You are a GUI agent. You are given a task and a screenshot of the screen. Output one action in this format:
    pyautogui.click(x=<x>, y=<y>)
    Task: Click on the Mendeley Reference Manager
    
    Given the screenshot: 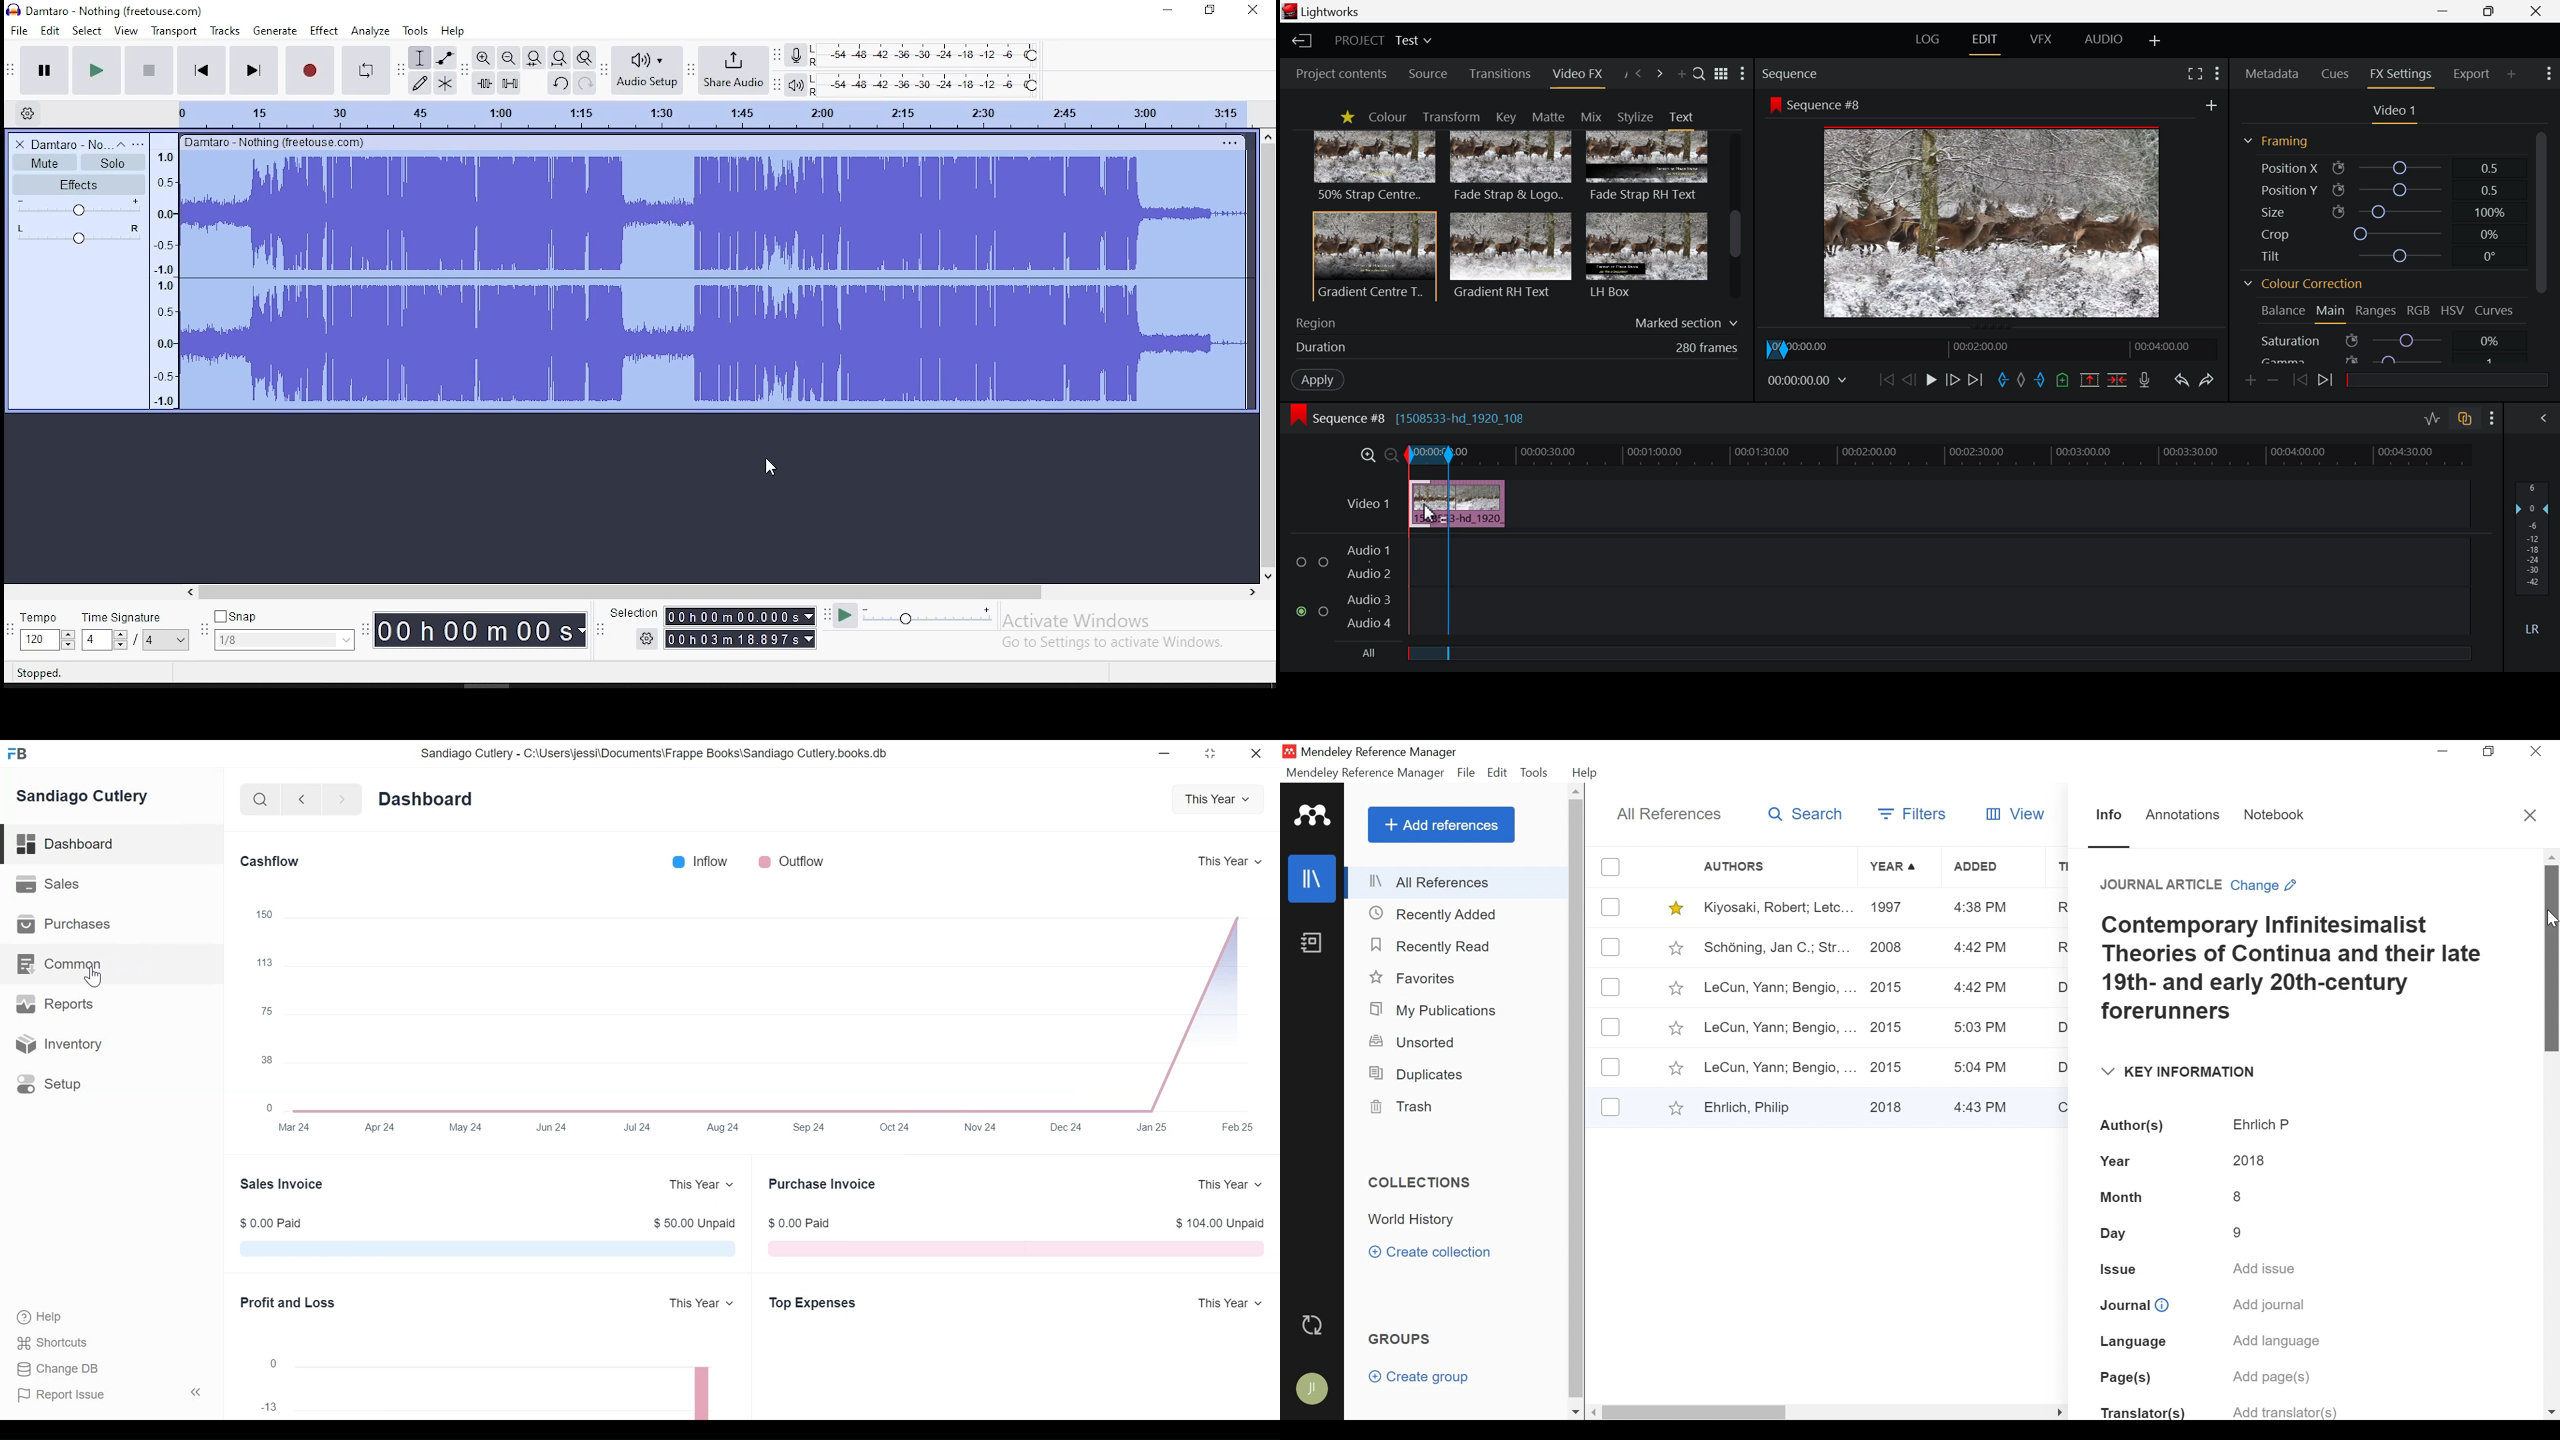 What is the action you would take?
    pyautogui.click(x=1367, y=773)
    